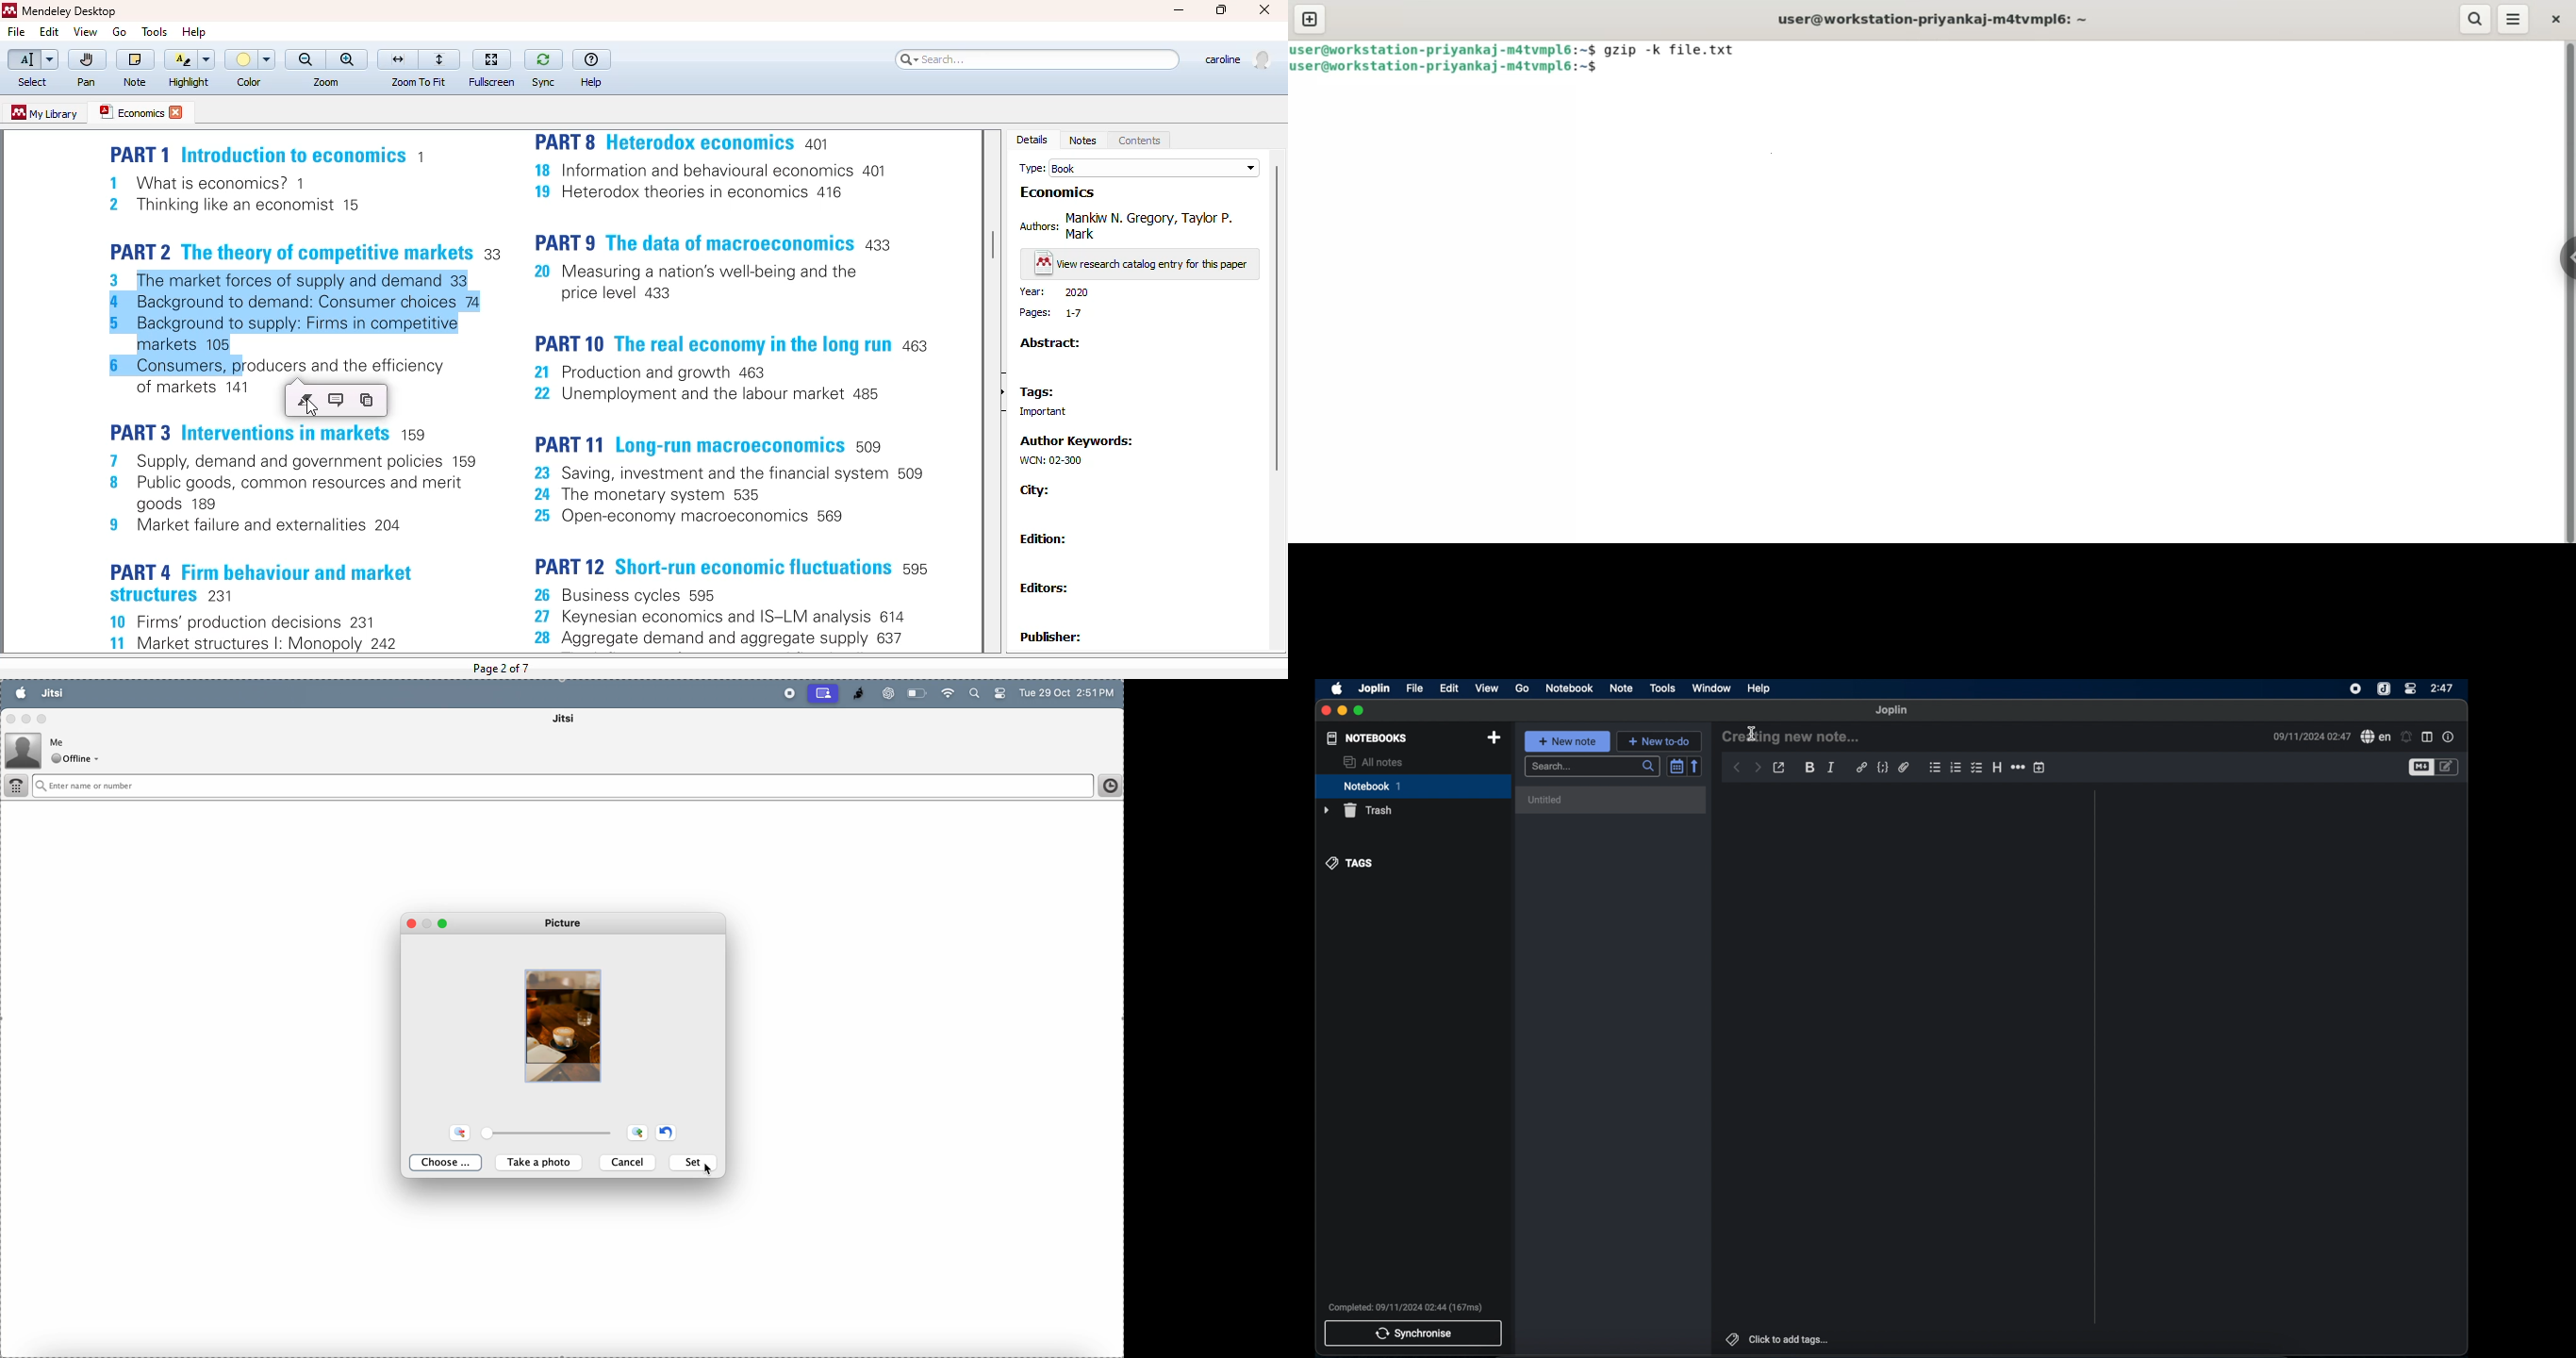 This screenshot has width=2576, height=1372. What do you see at coordinates (1861, 767) in the screenshot?
I see `hyperlink` at bounding box center [1861, 767].